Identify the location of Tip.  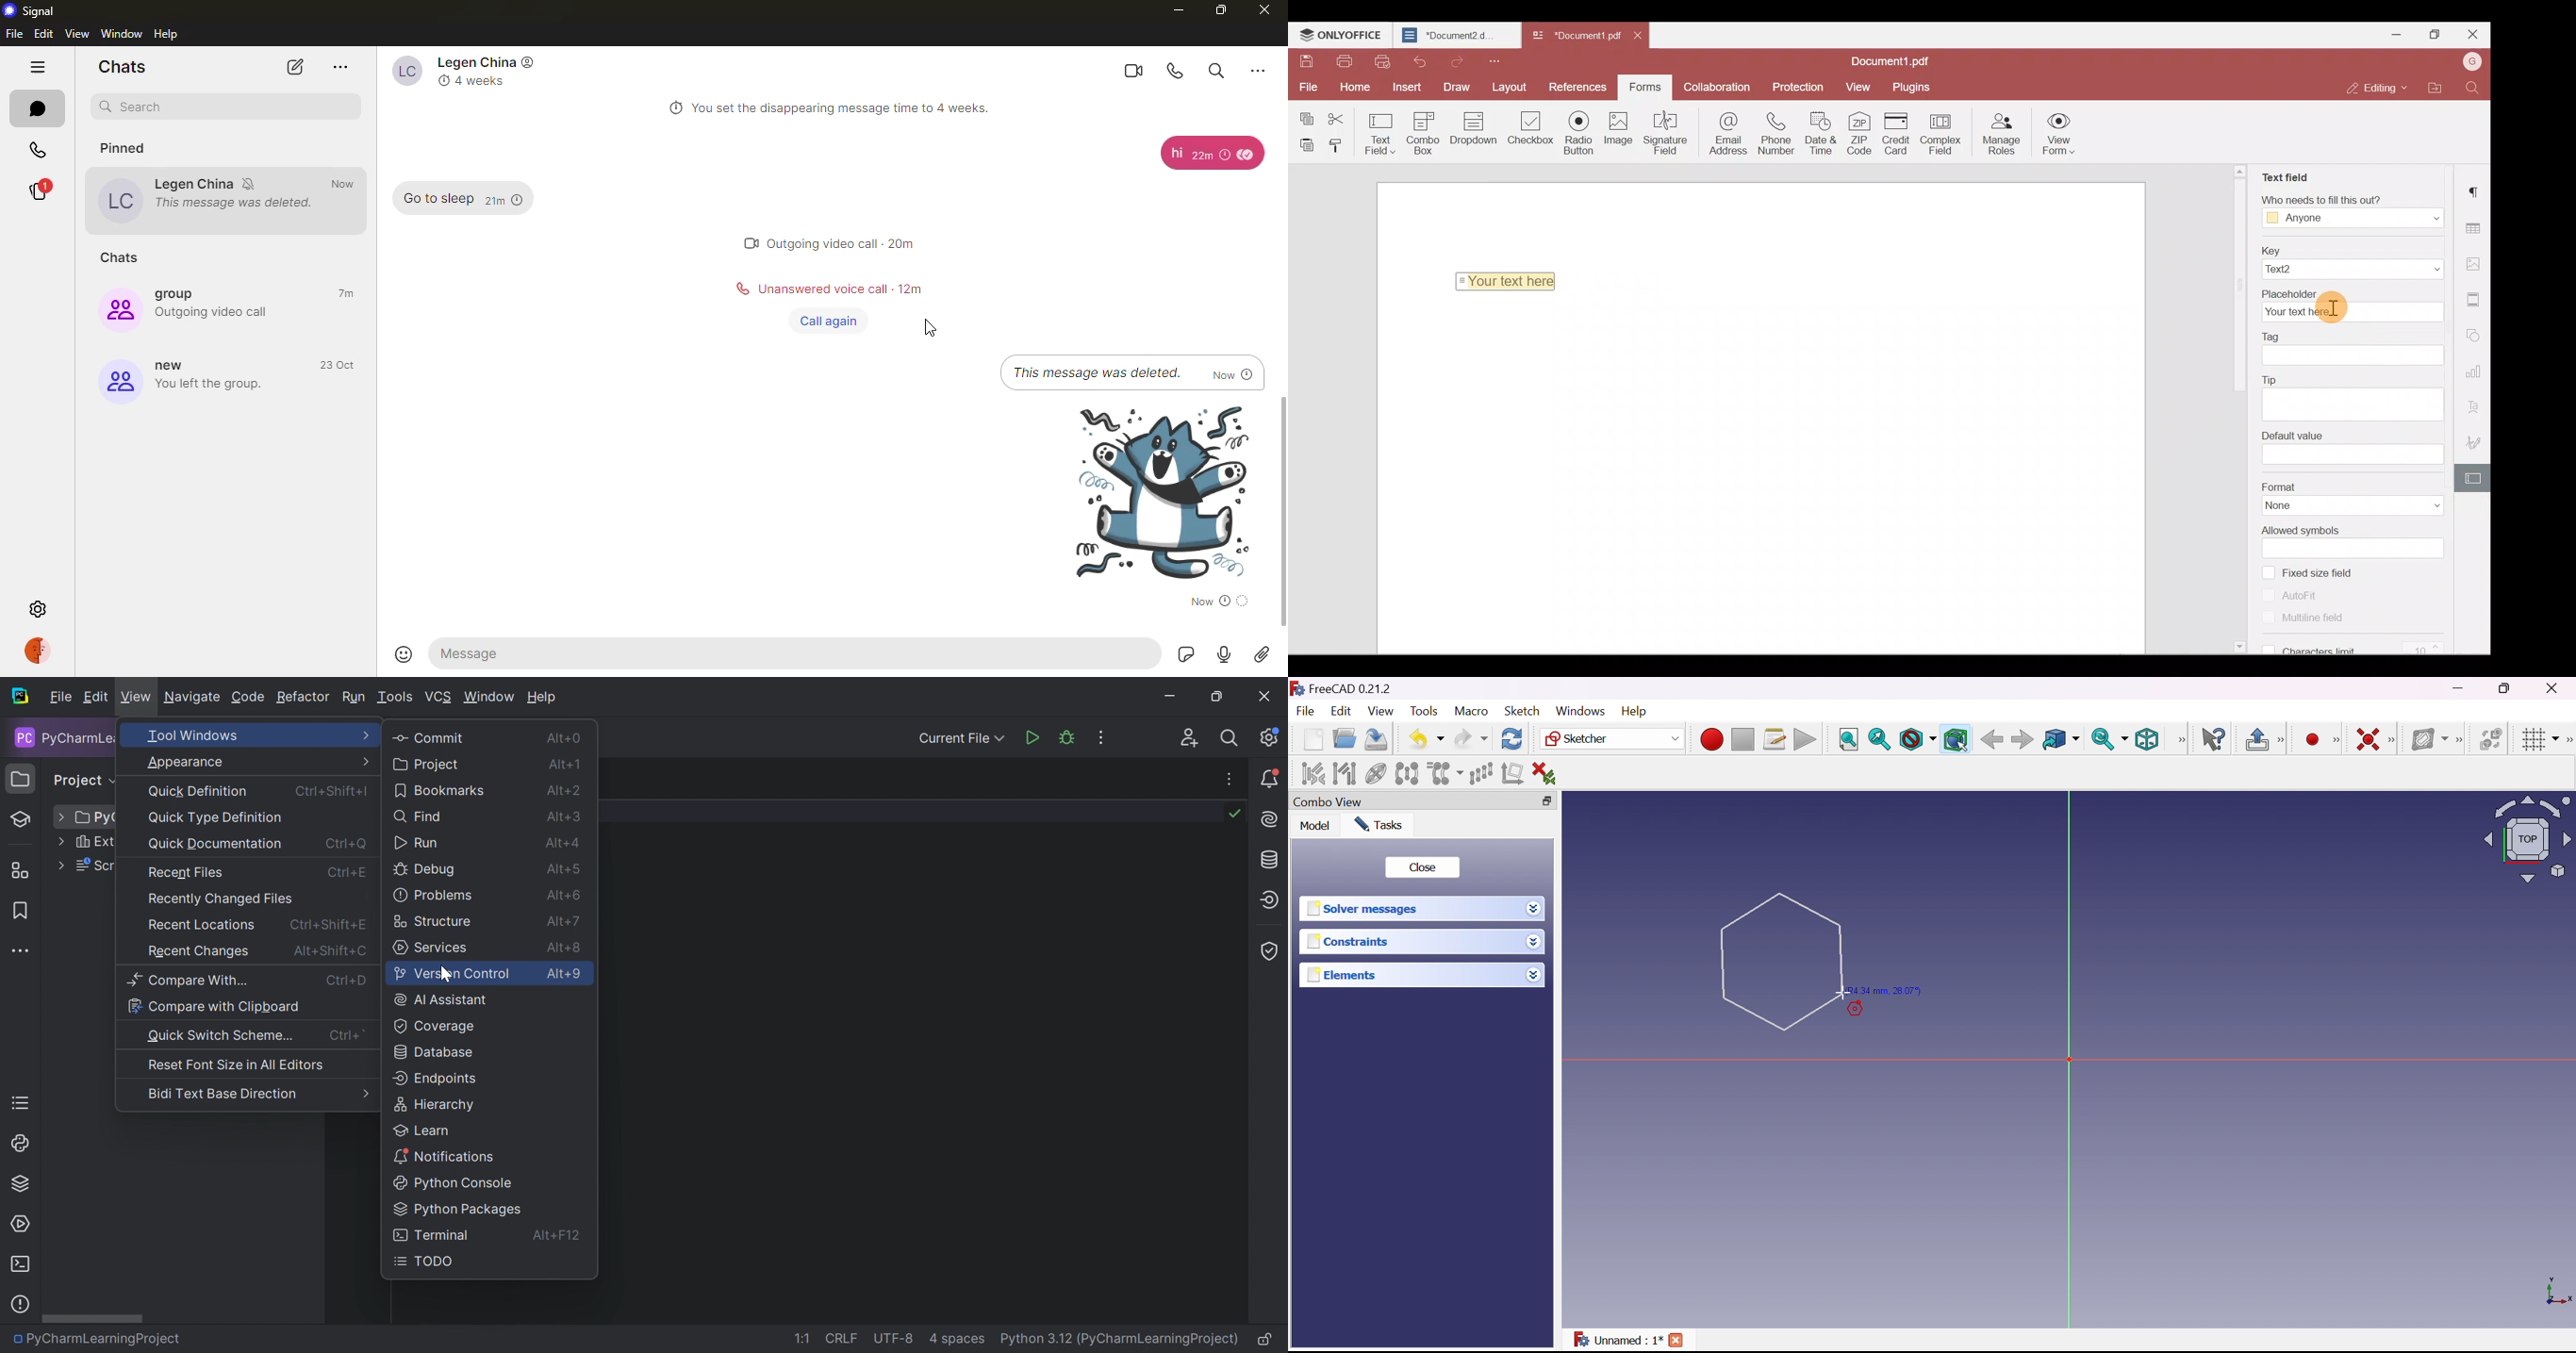
(2273, 378).